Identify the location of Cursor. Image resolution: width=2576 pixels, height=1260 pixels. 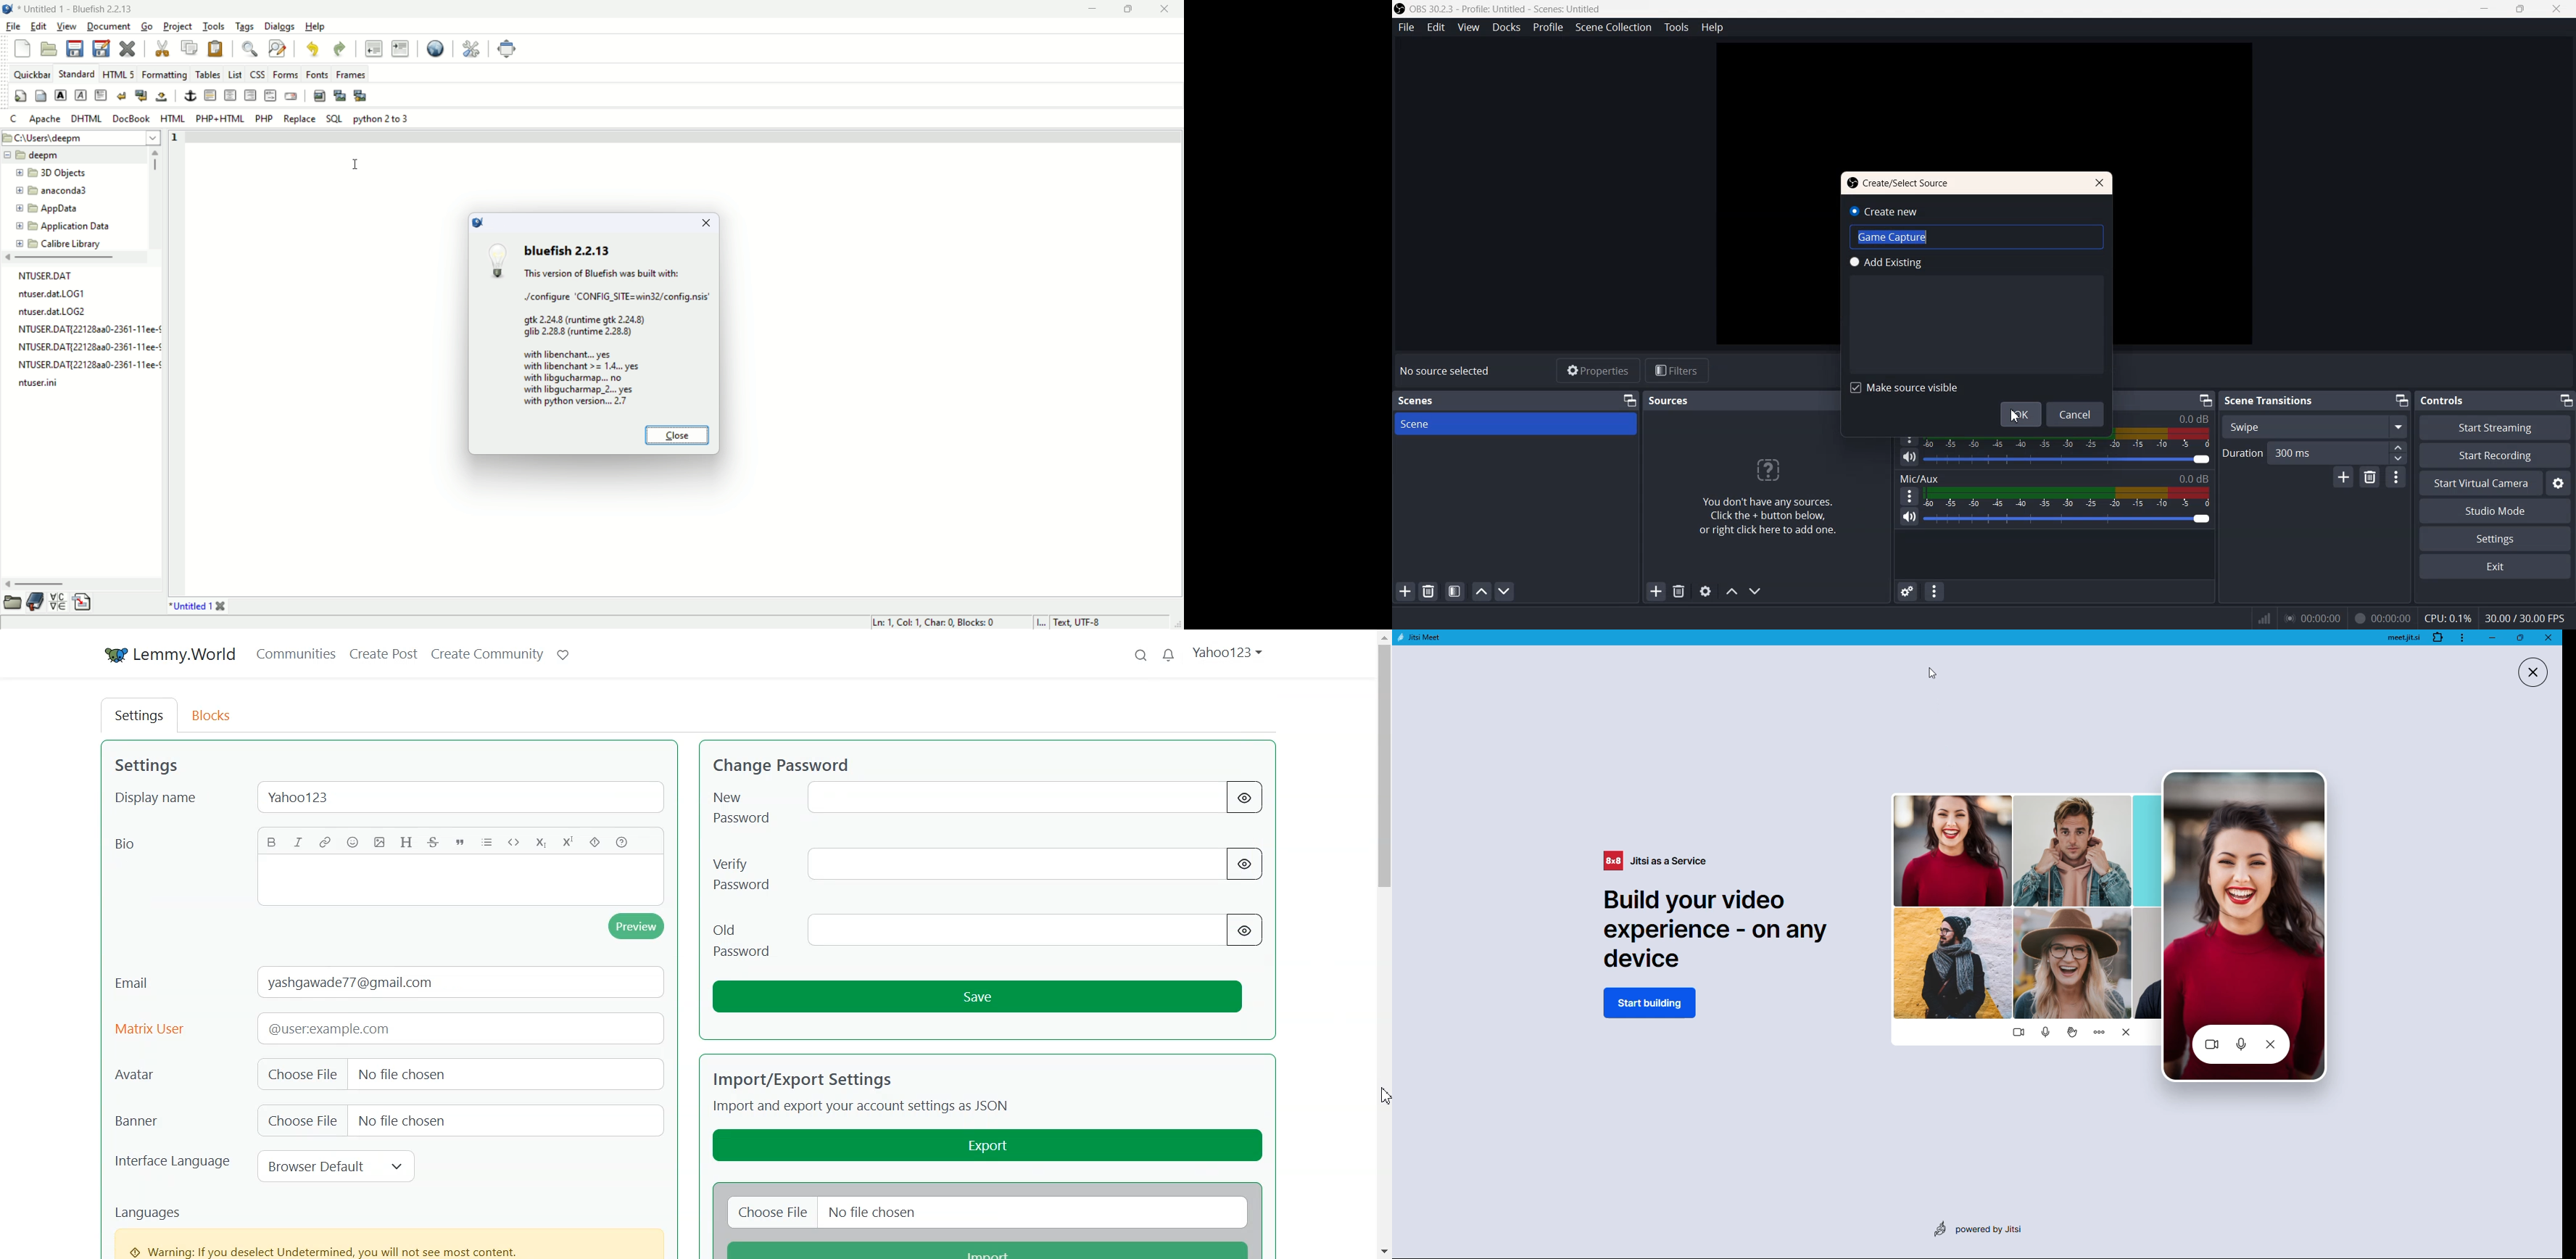
(2018, 415).